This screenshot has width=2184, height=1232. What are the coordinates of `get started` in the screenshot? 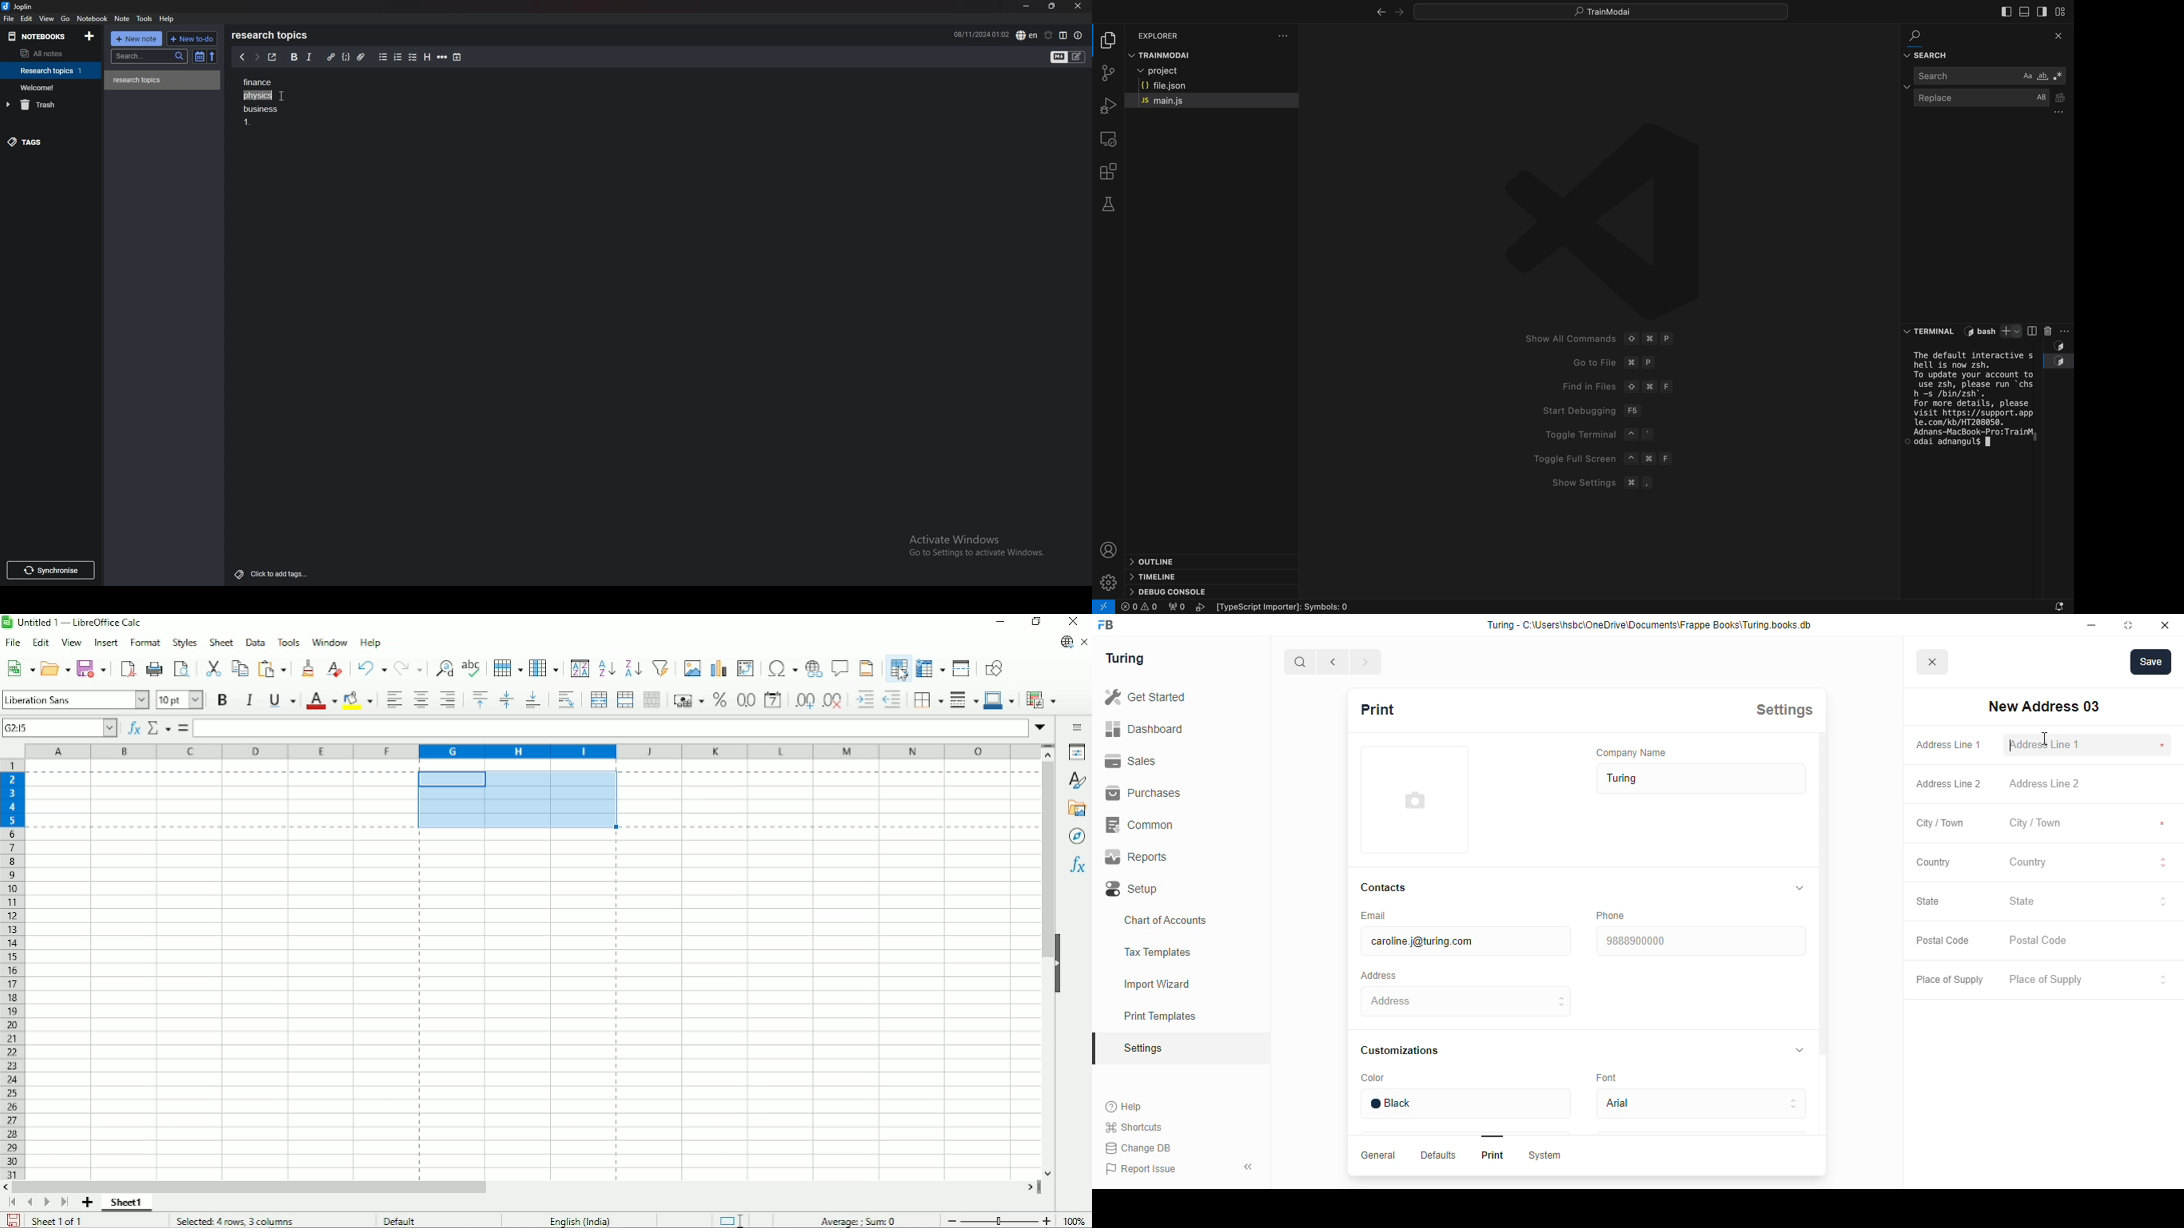 It's located at (1145, 697).